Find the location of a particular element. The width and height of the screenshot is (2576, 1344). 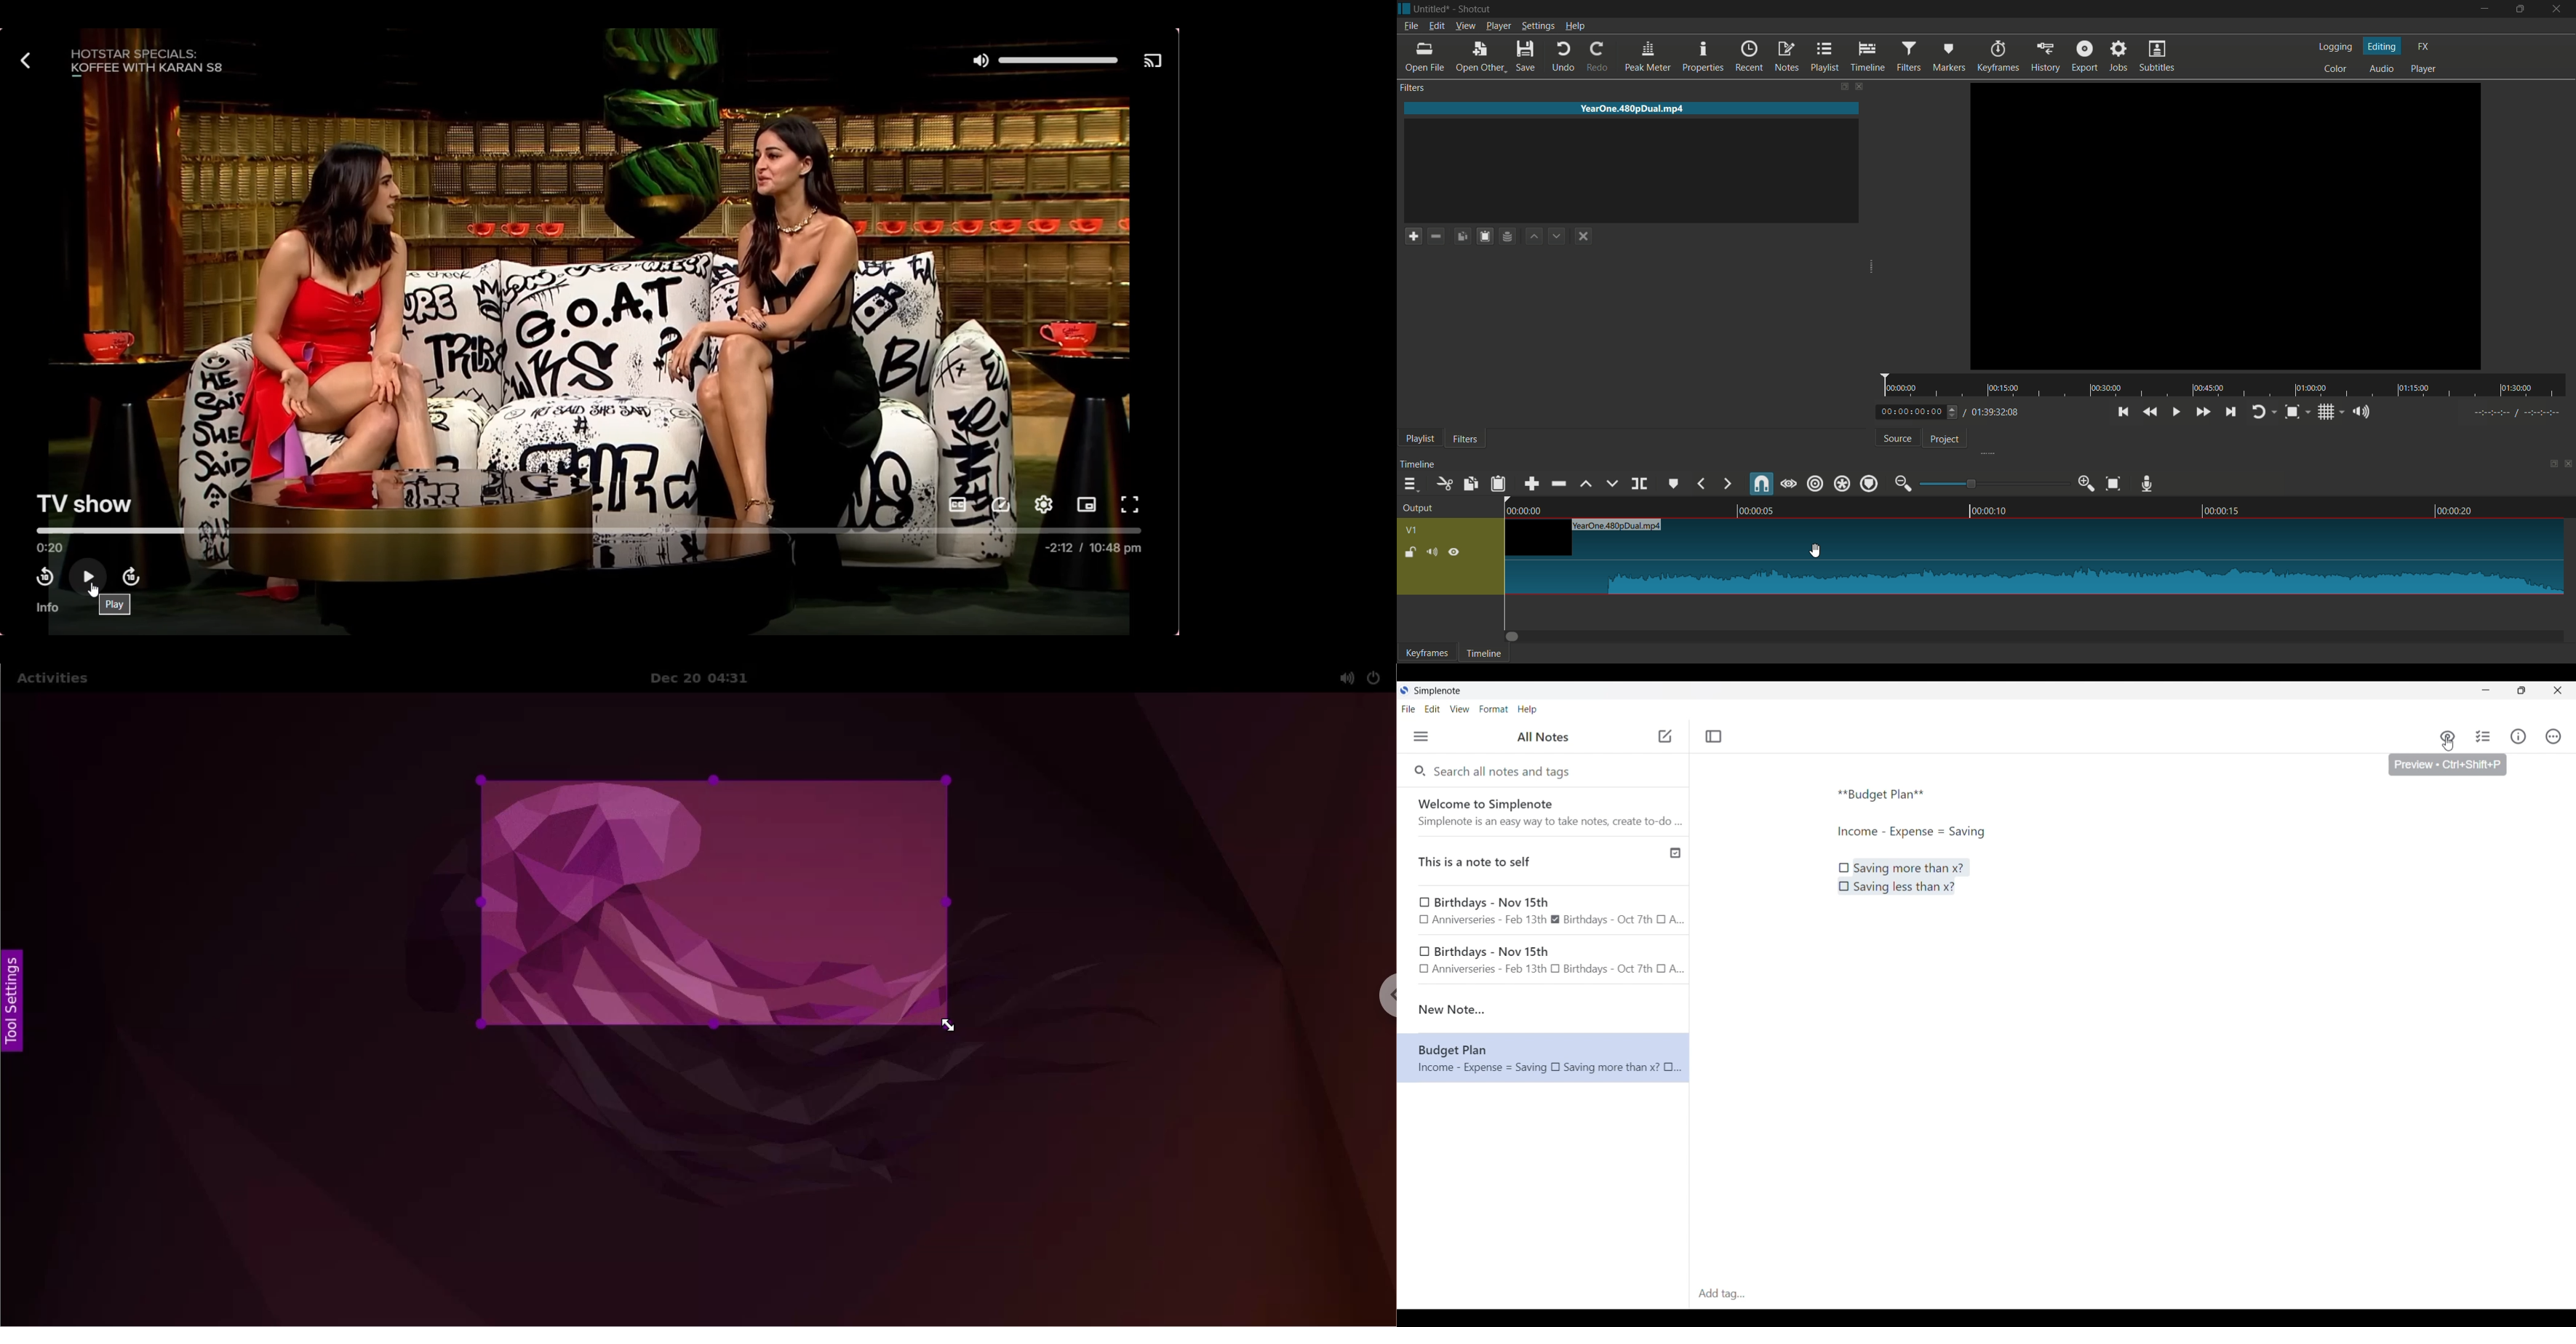

zoom out is located at coordinates (1902, 482).